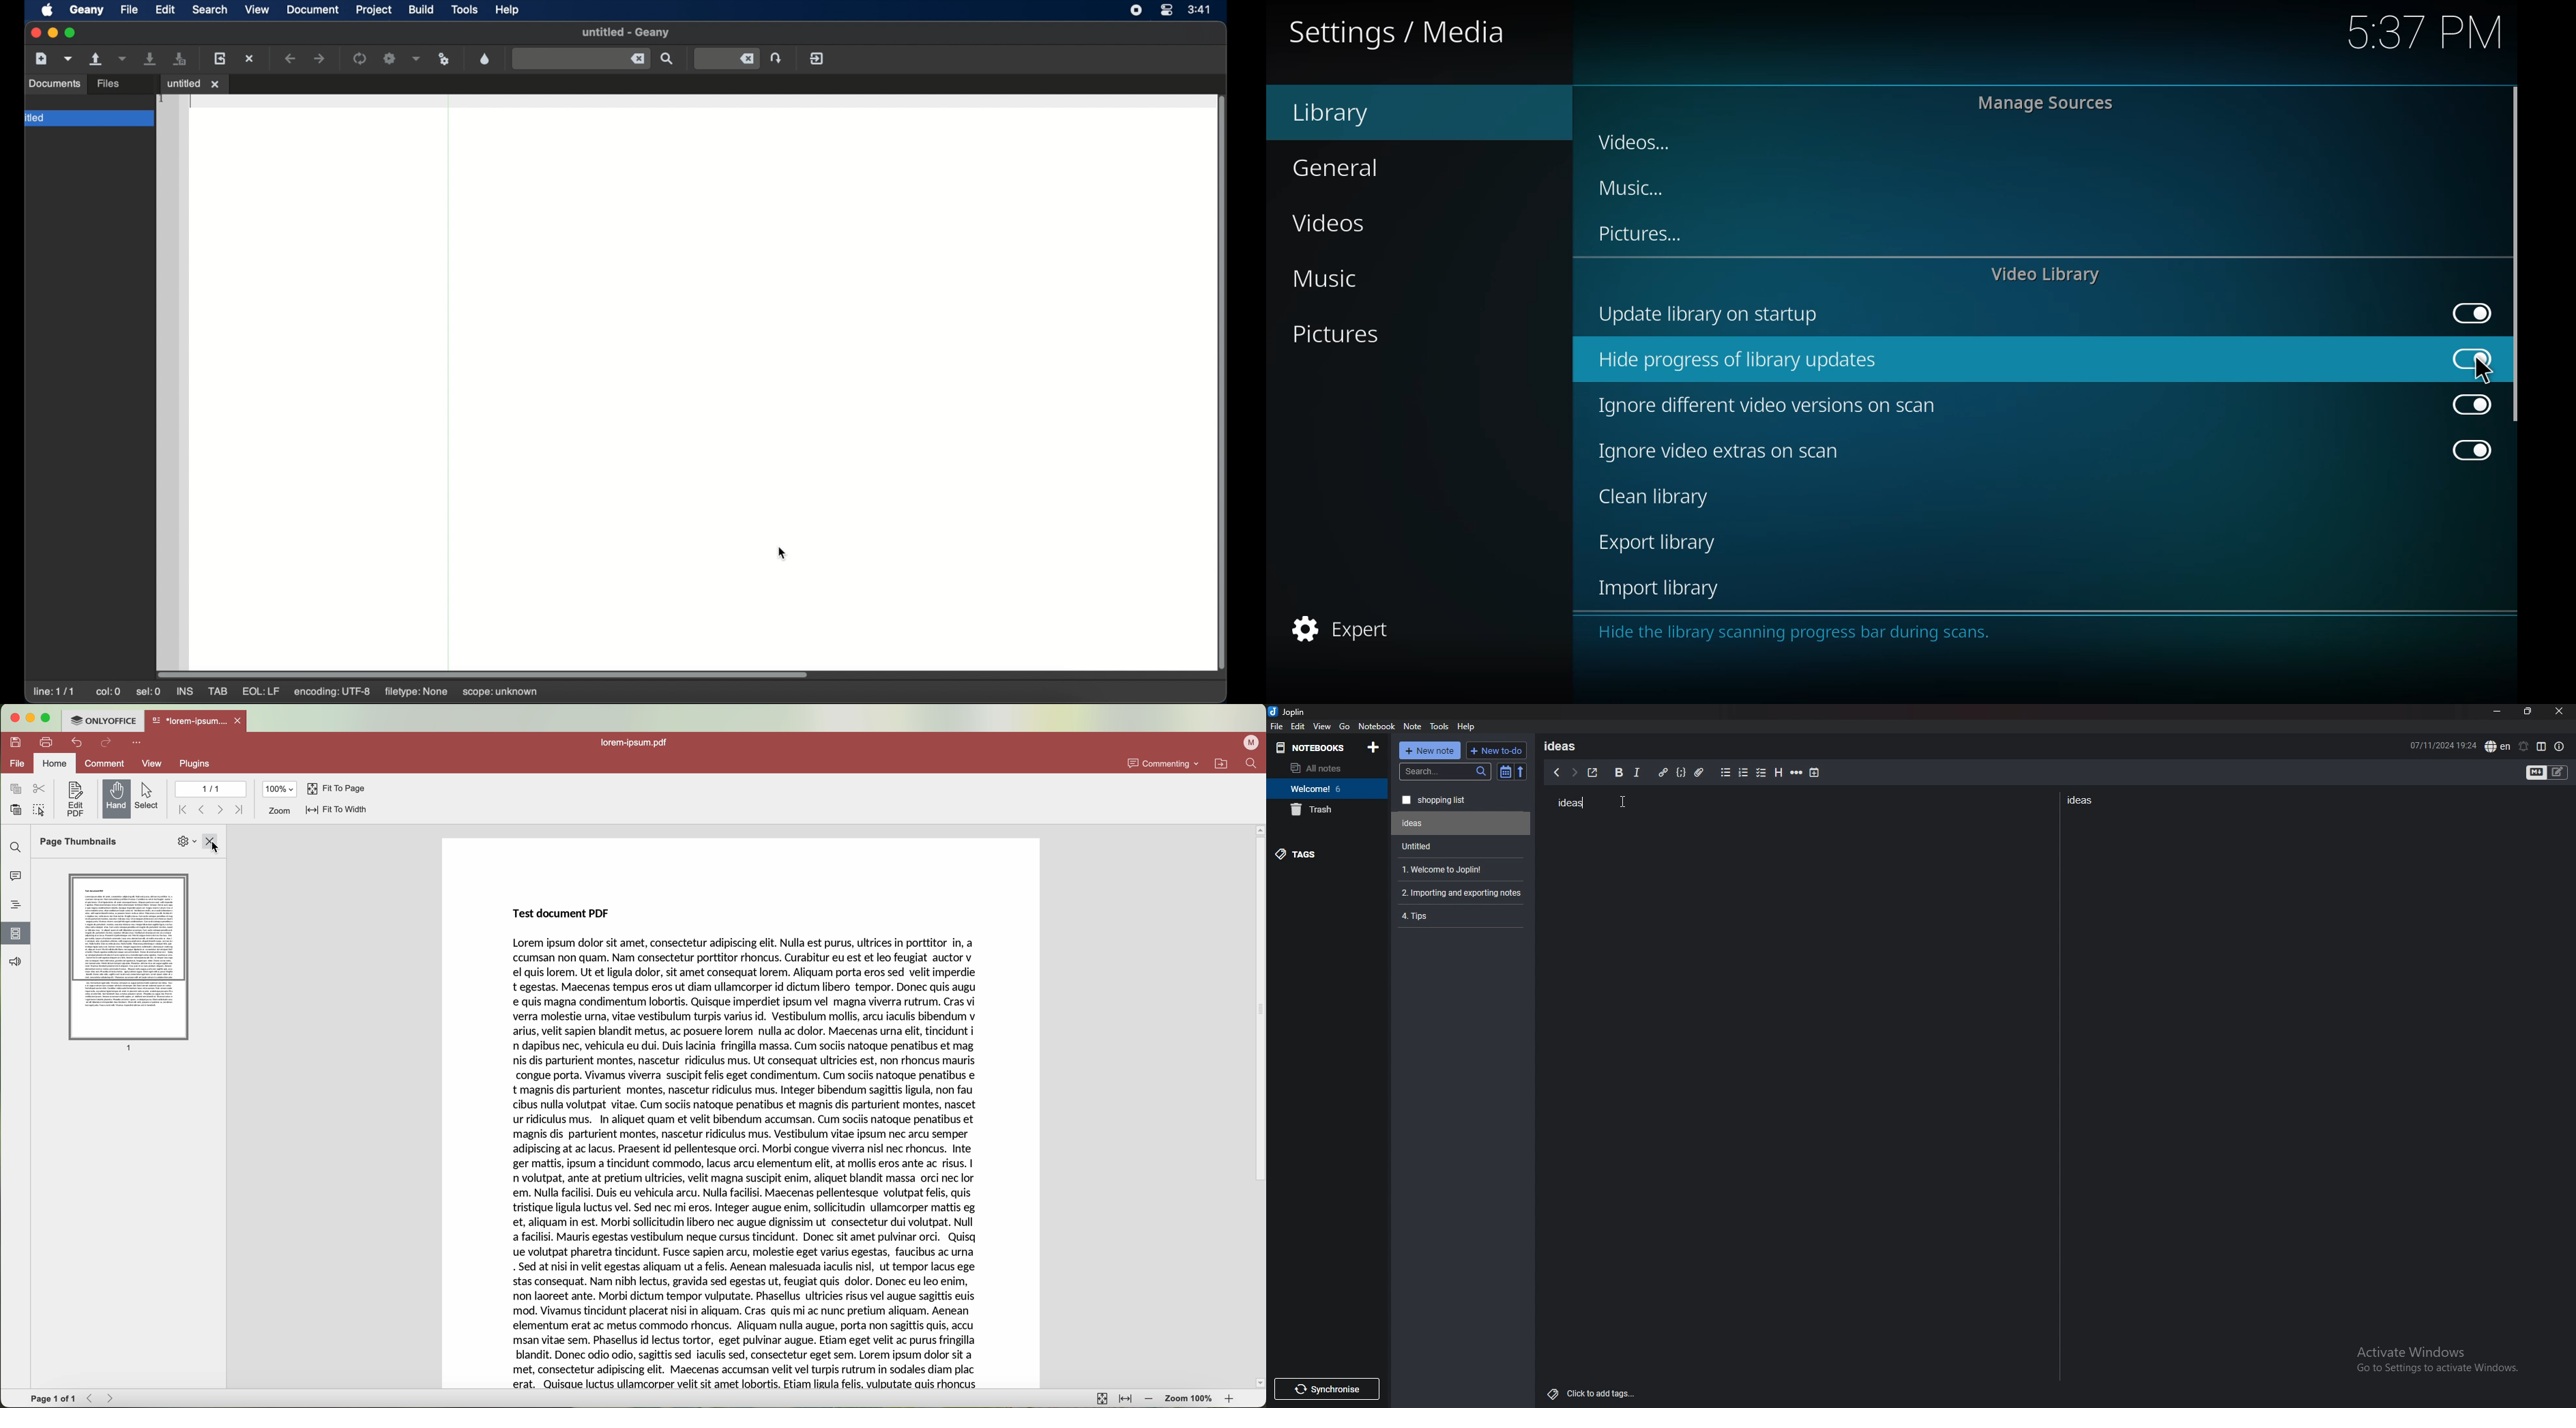  What do you see at coordinates (1713, 315) in the screenshot?
I see `update library on startup` at bounding box center [1713, 315].